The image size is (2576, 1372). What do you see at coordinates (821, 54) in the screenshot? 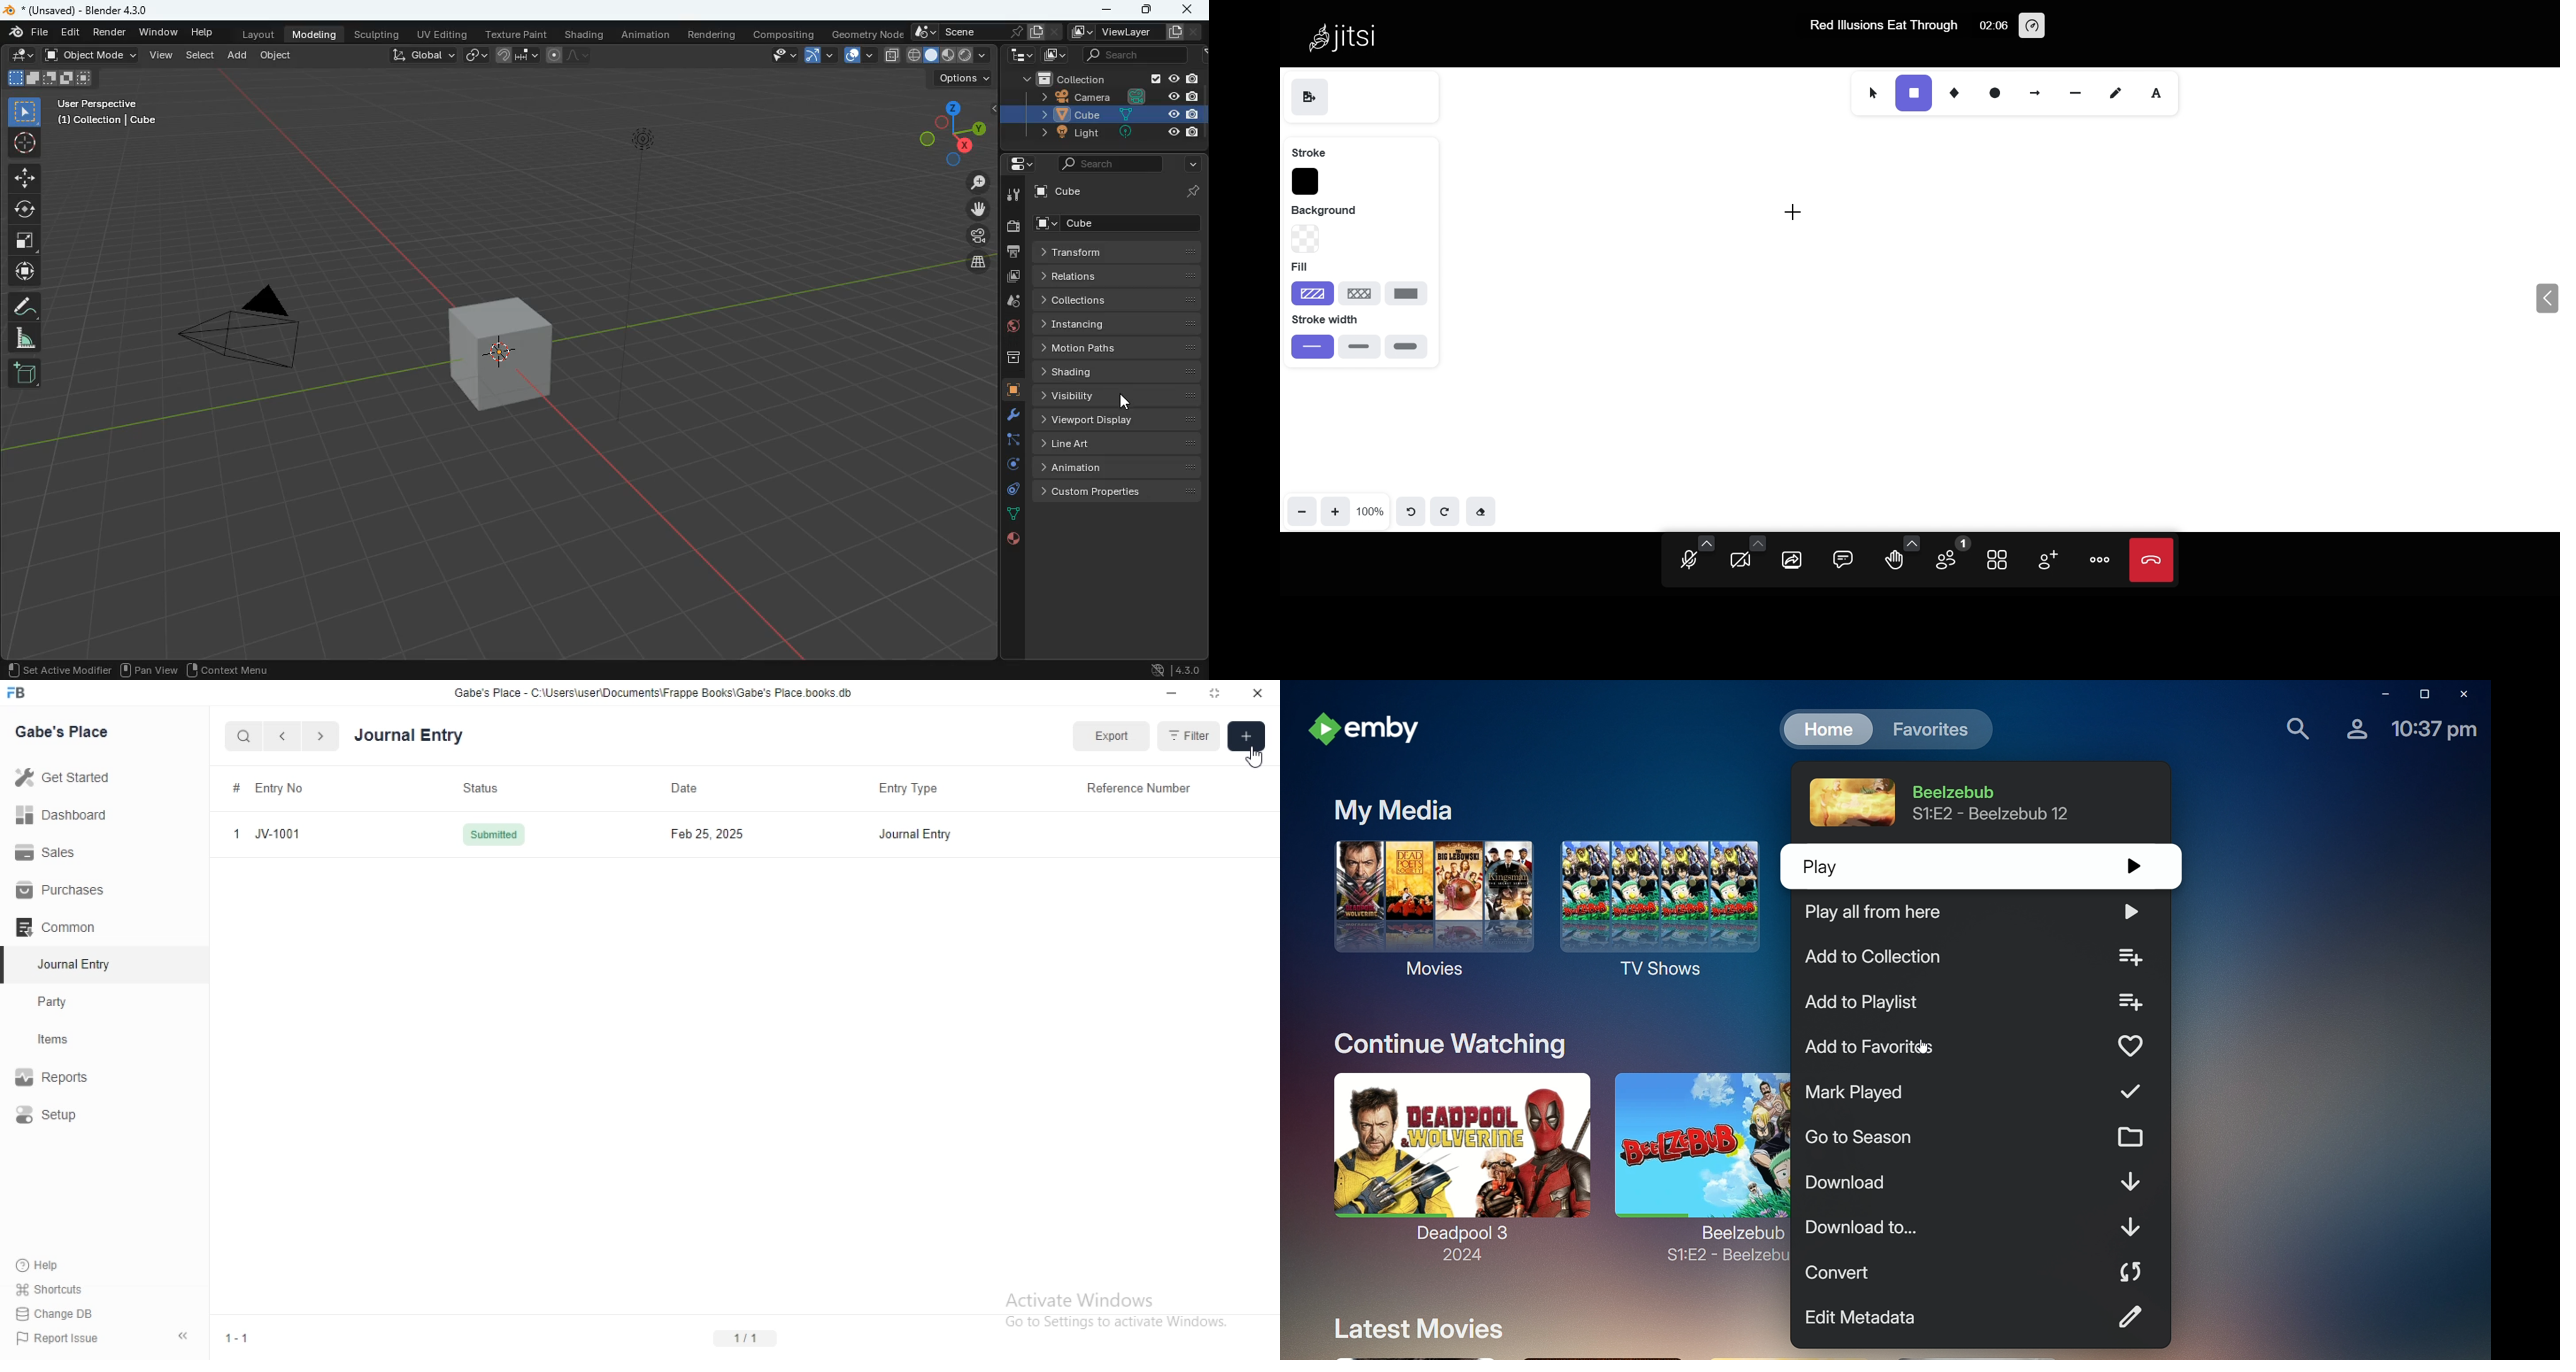
I see `arc` at bounding box center [821, 54].